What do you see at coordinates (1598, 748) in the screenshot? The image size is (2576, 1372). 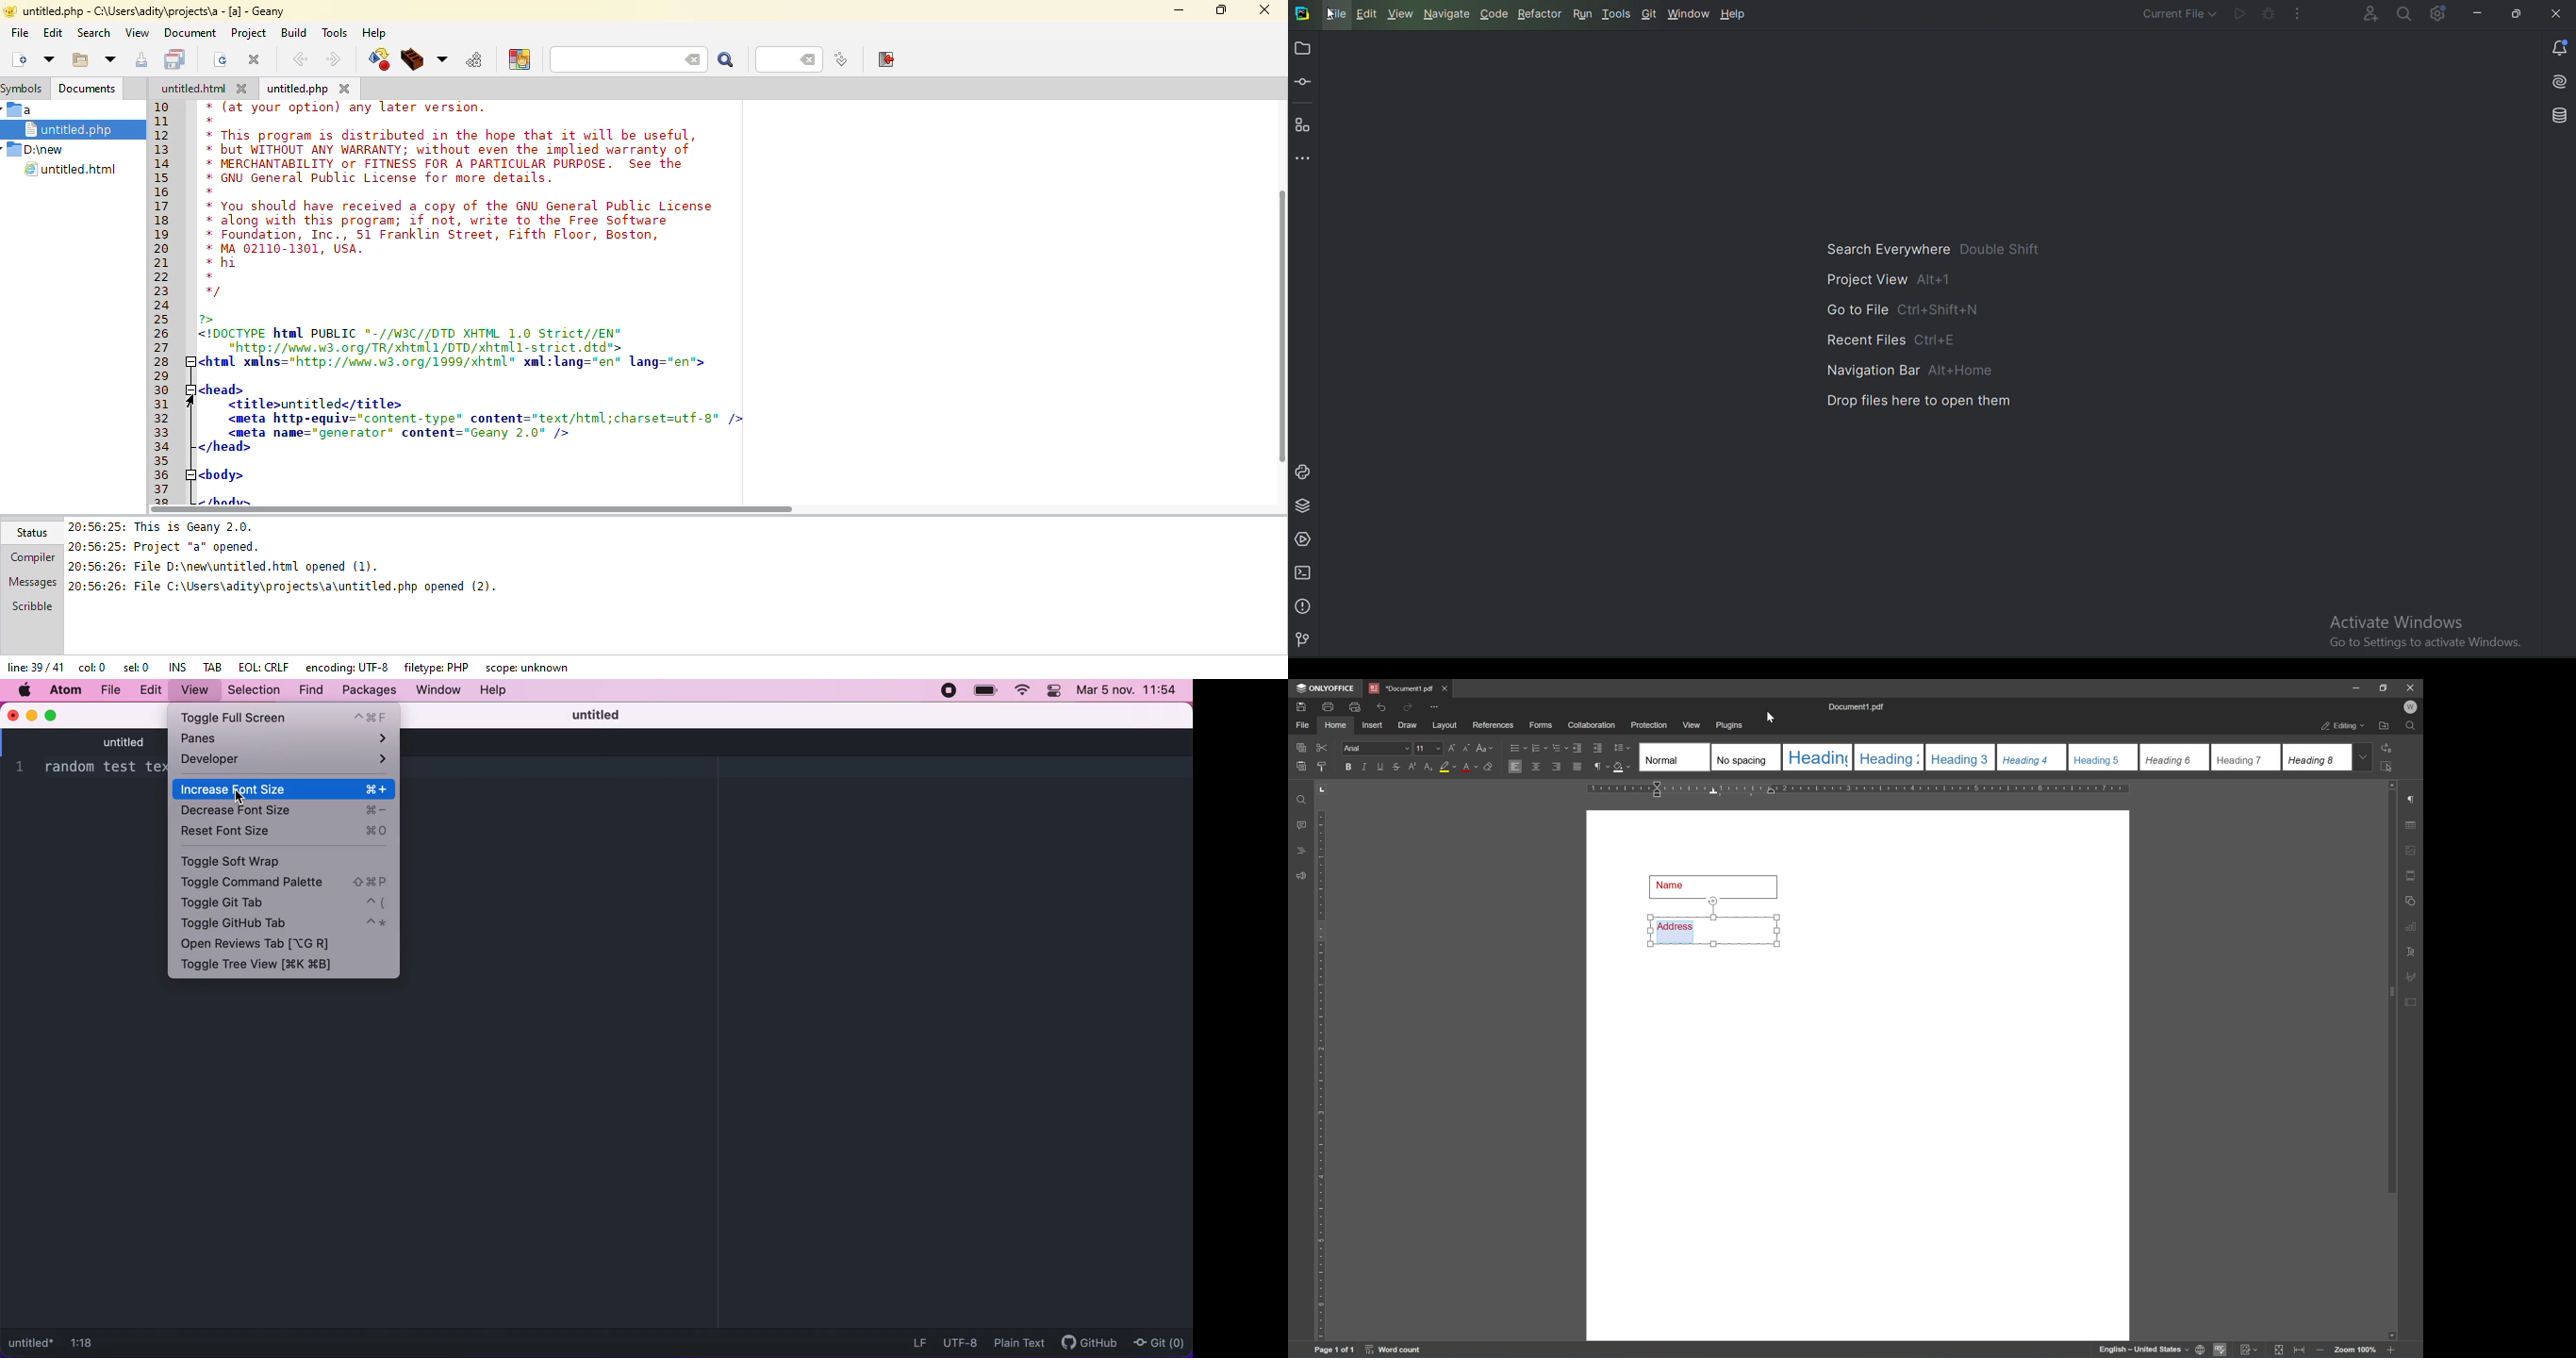 I see `increase indent` at bounding box center [1598, 748].